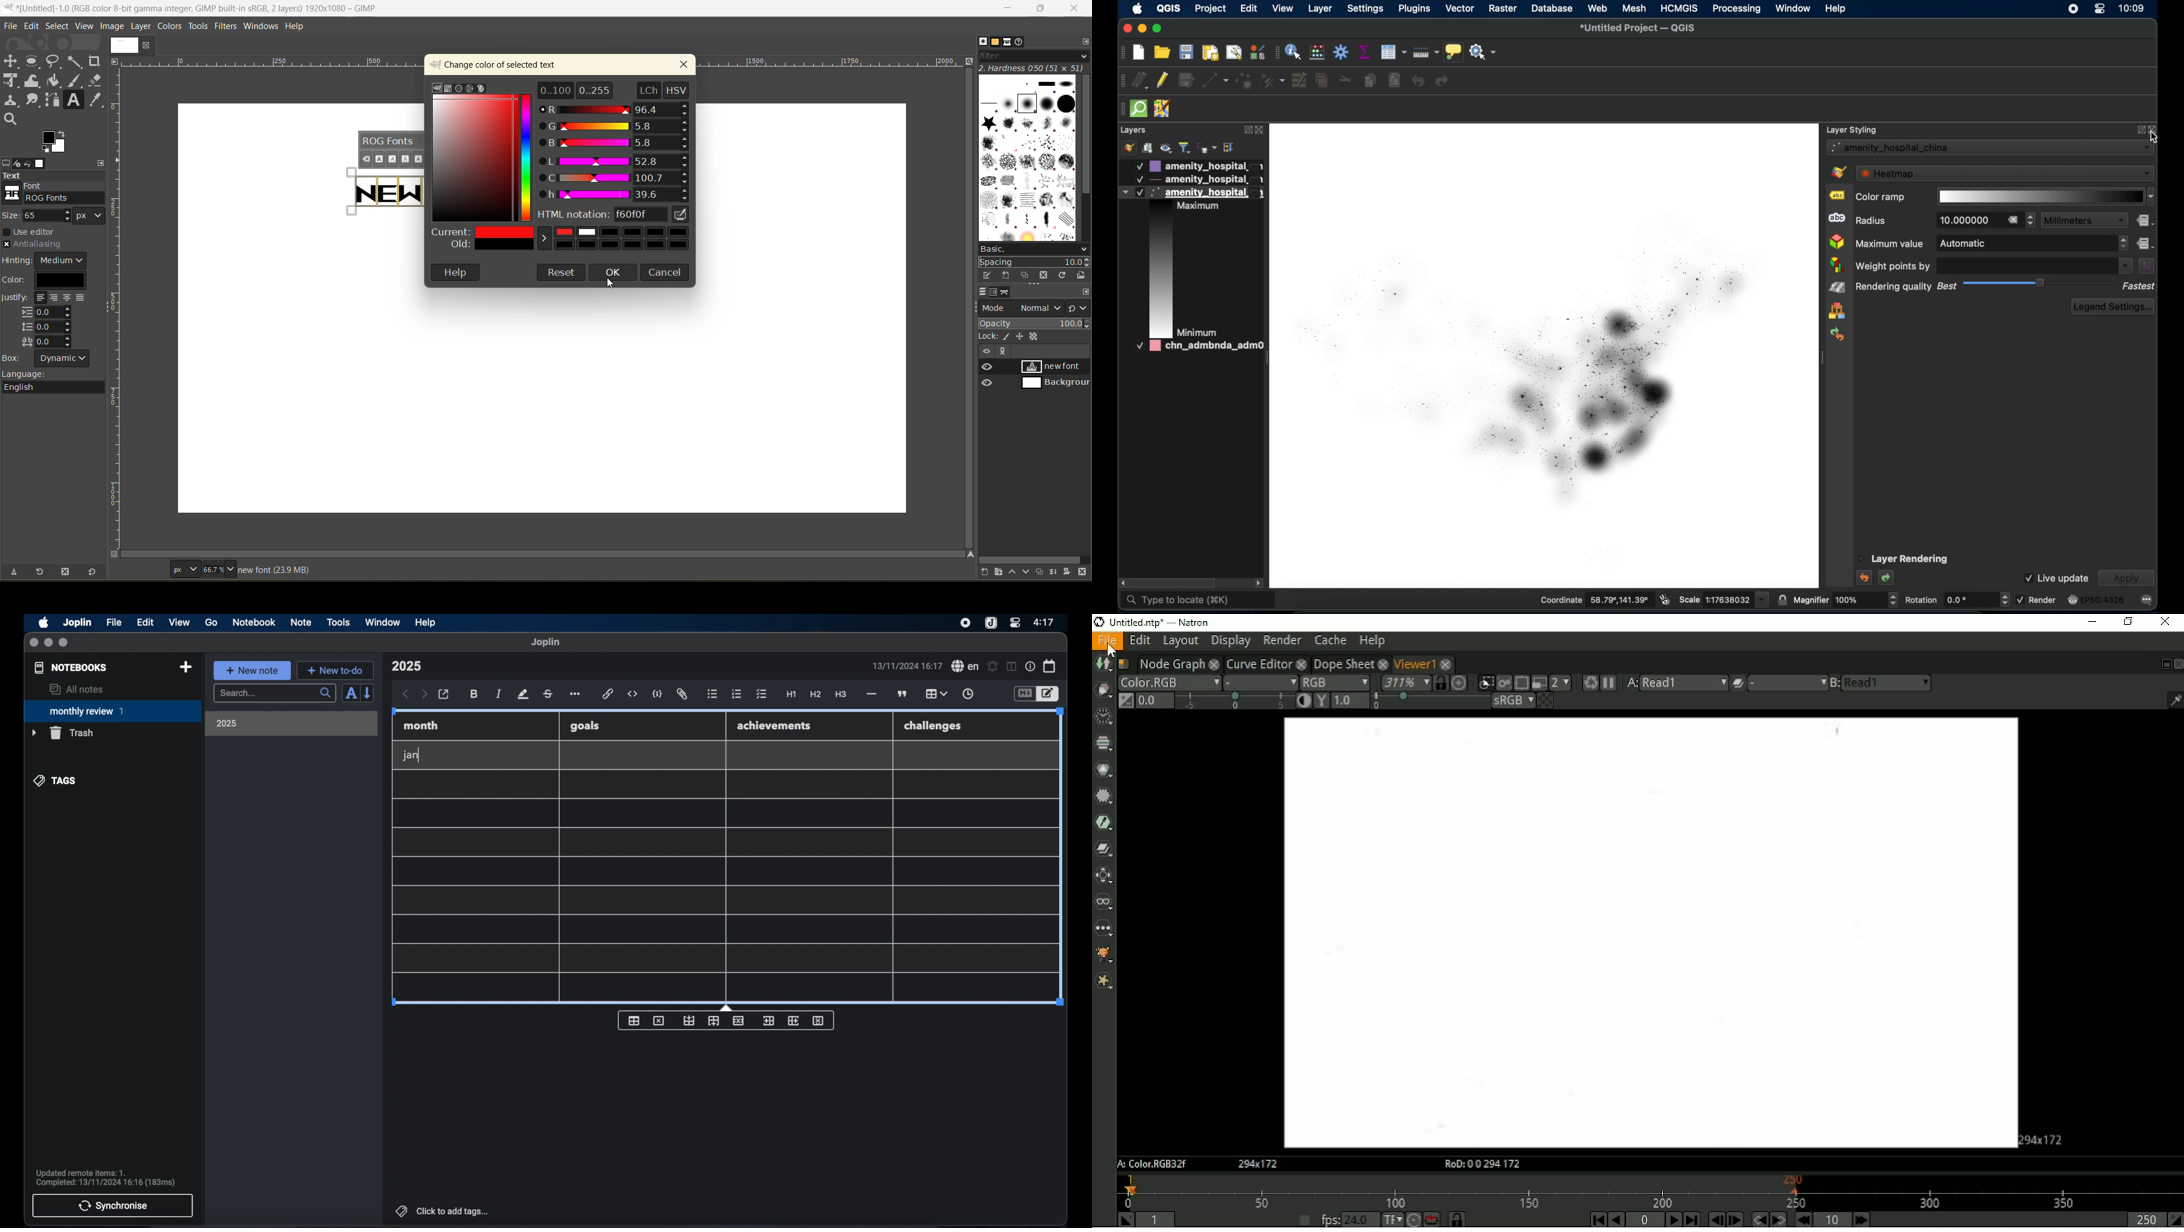 Image resolution: width=2184 pixels, height=1232 pixels. Describe the element at coordinates (1393, 52) in the screenshot. I see `open attribute table` at that location.